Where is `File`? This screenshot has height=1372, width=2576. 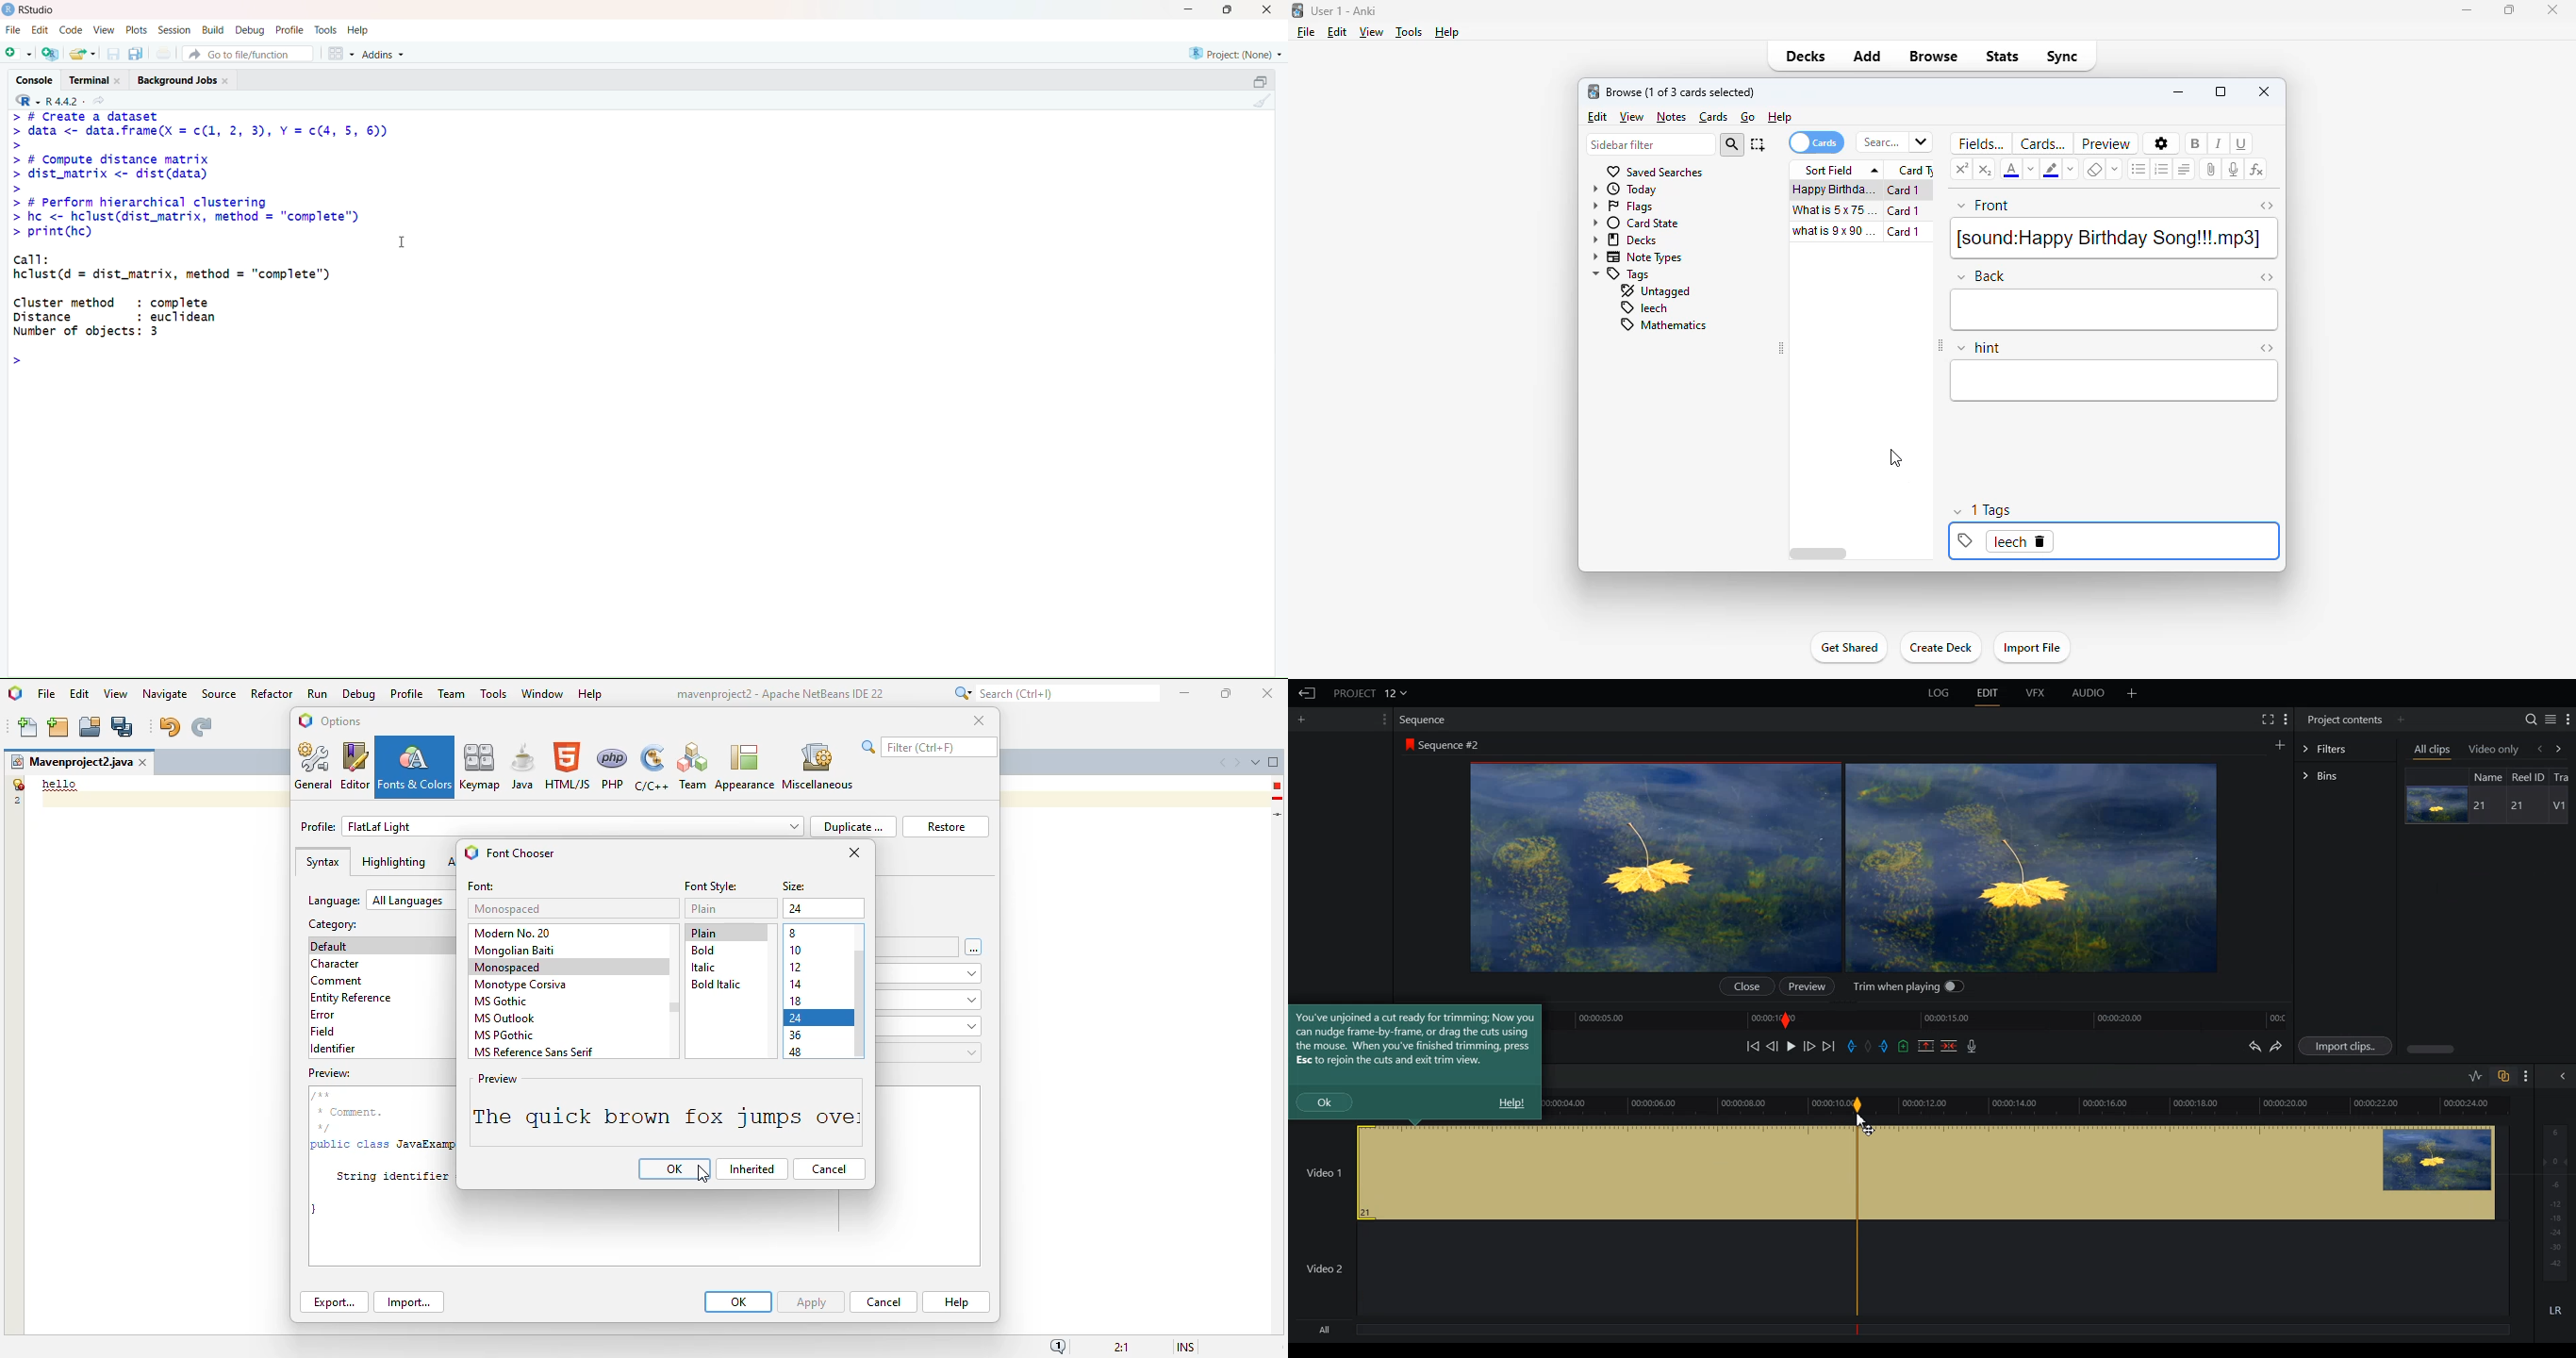 File is located at coordinates (11, 29).